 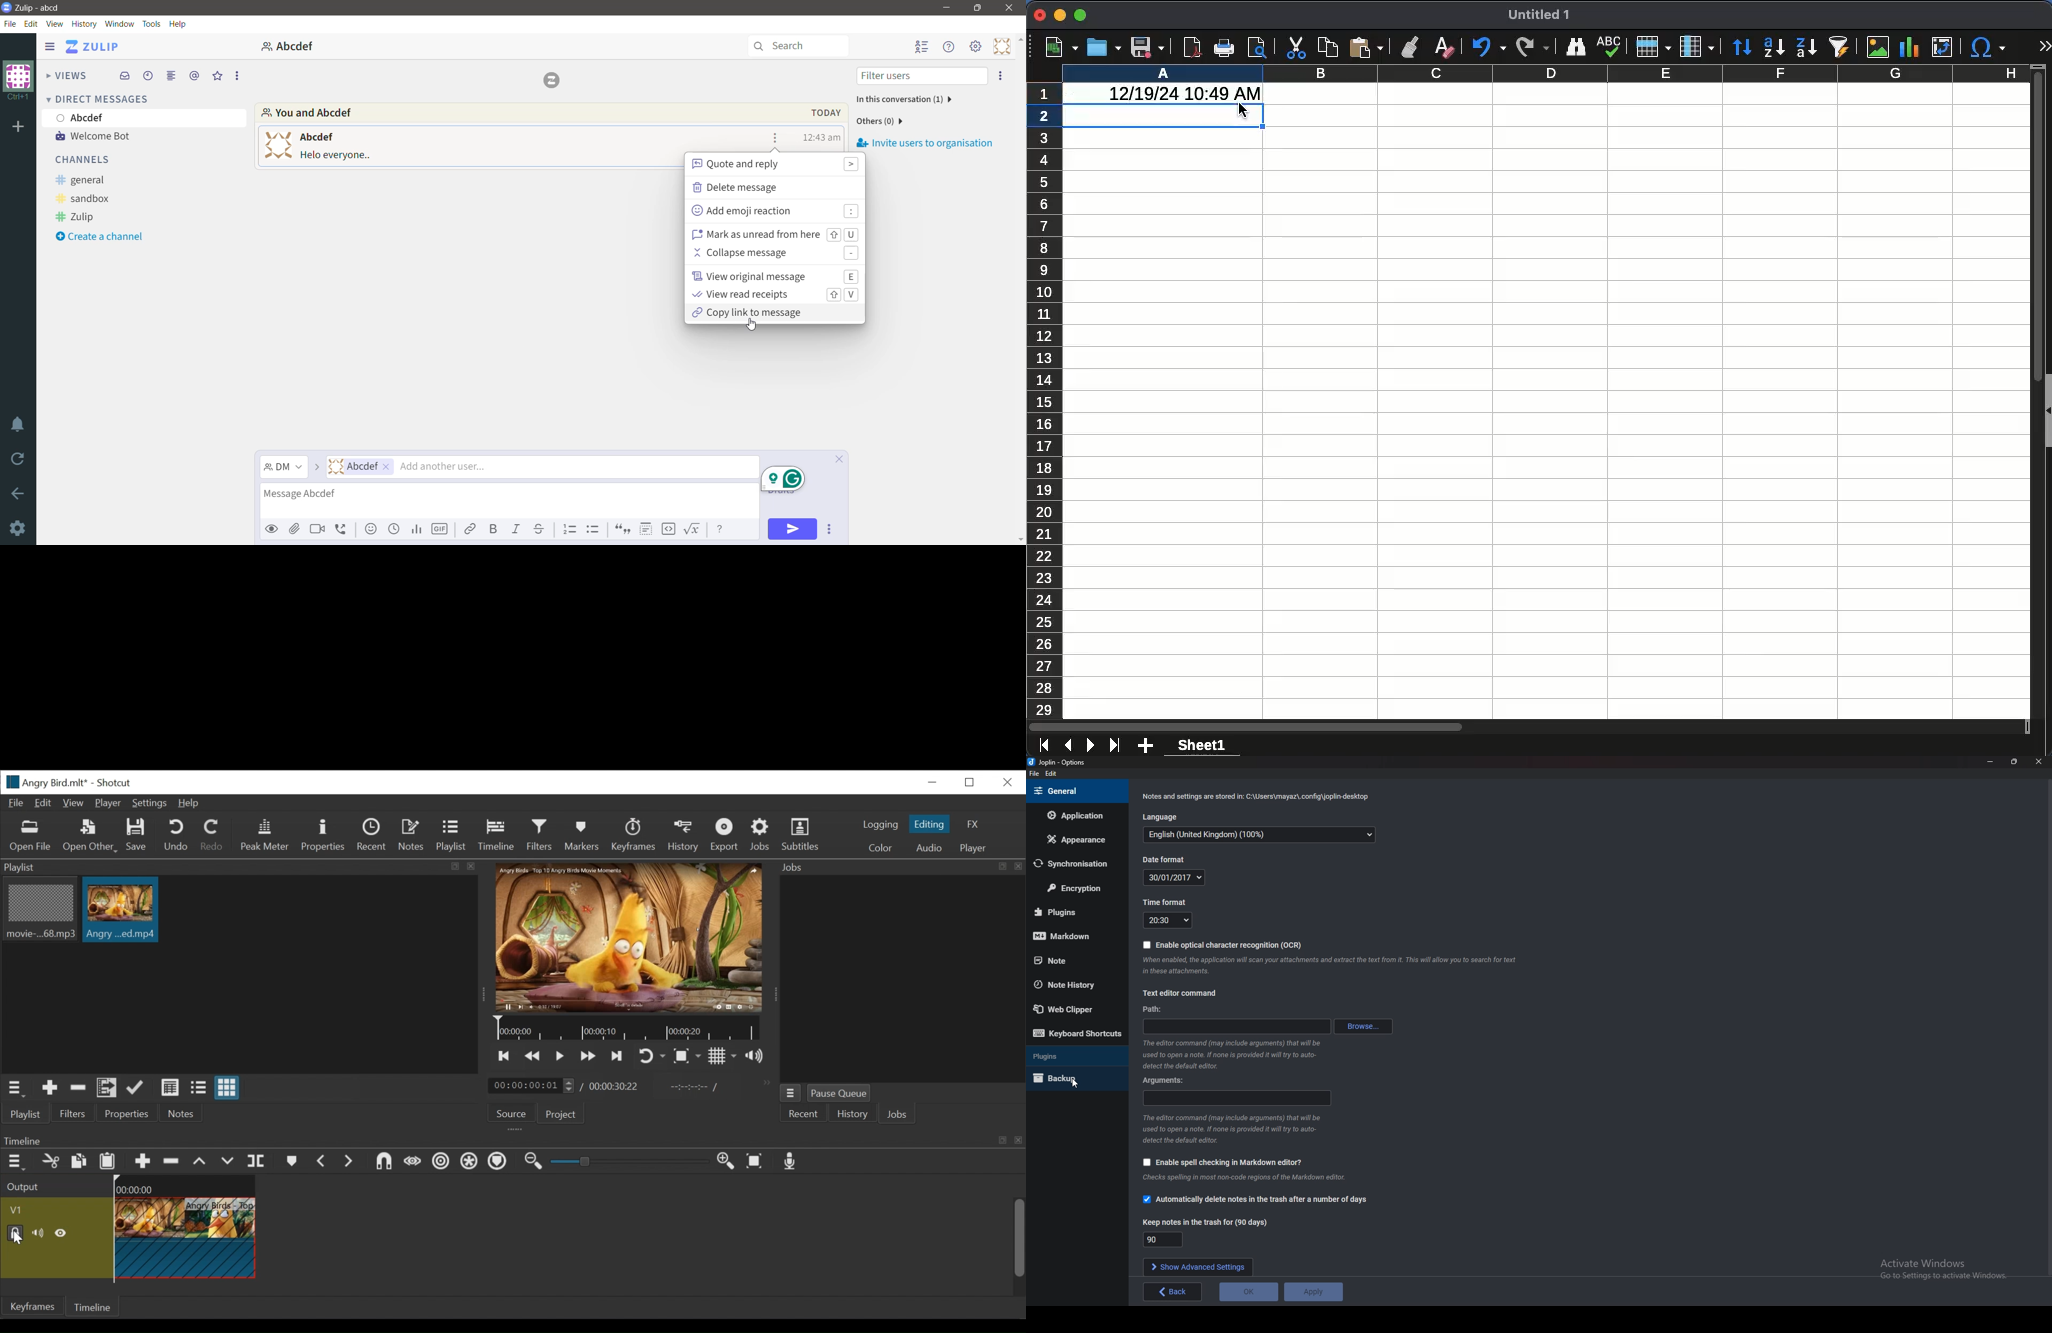 What do you see at coordinates (241, 868) in the screenshot?
I see `Playlist panel` at bounding box center [241, 868].